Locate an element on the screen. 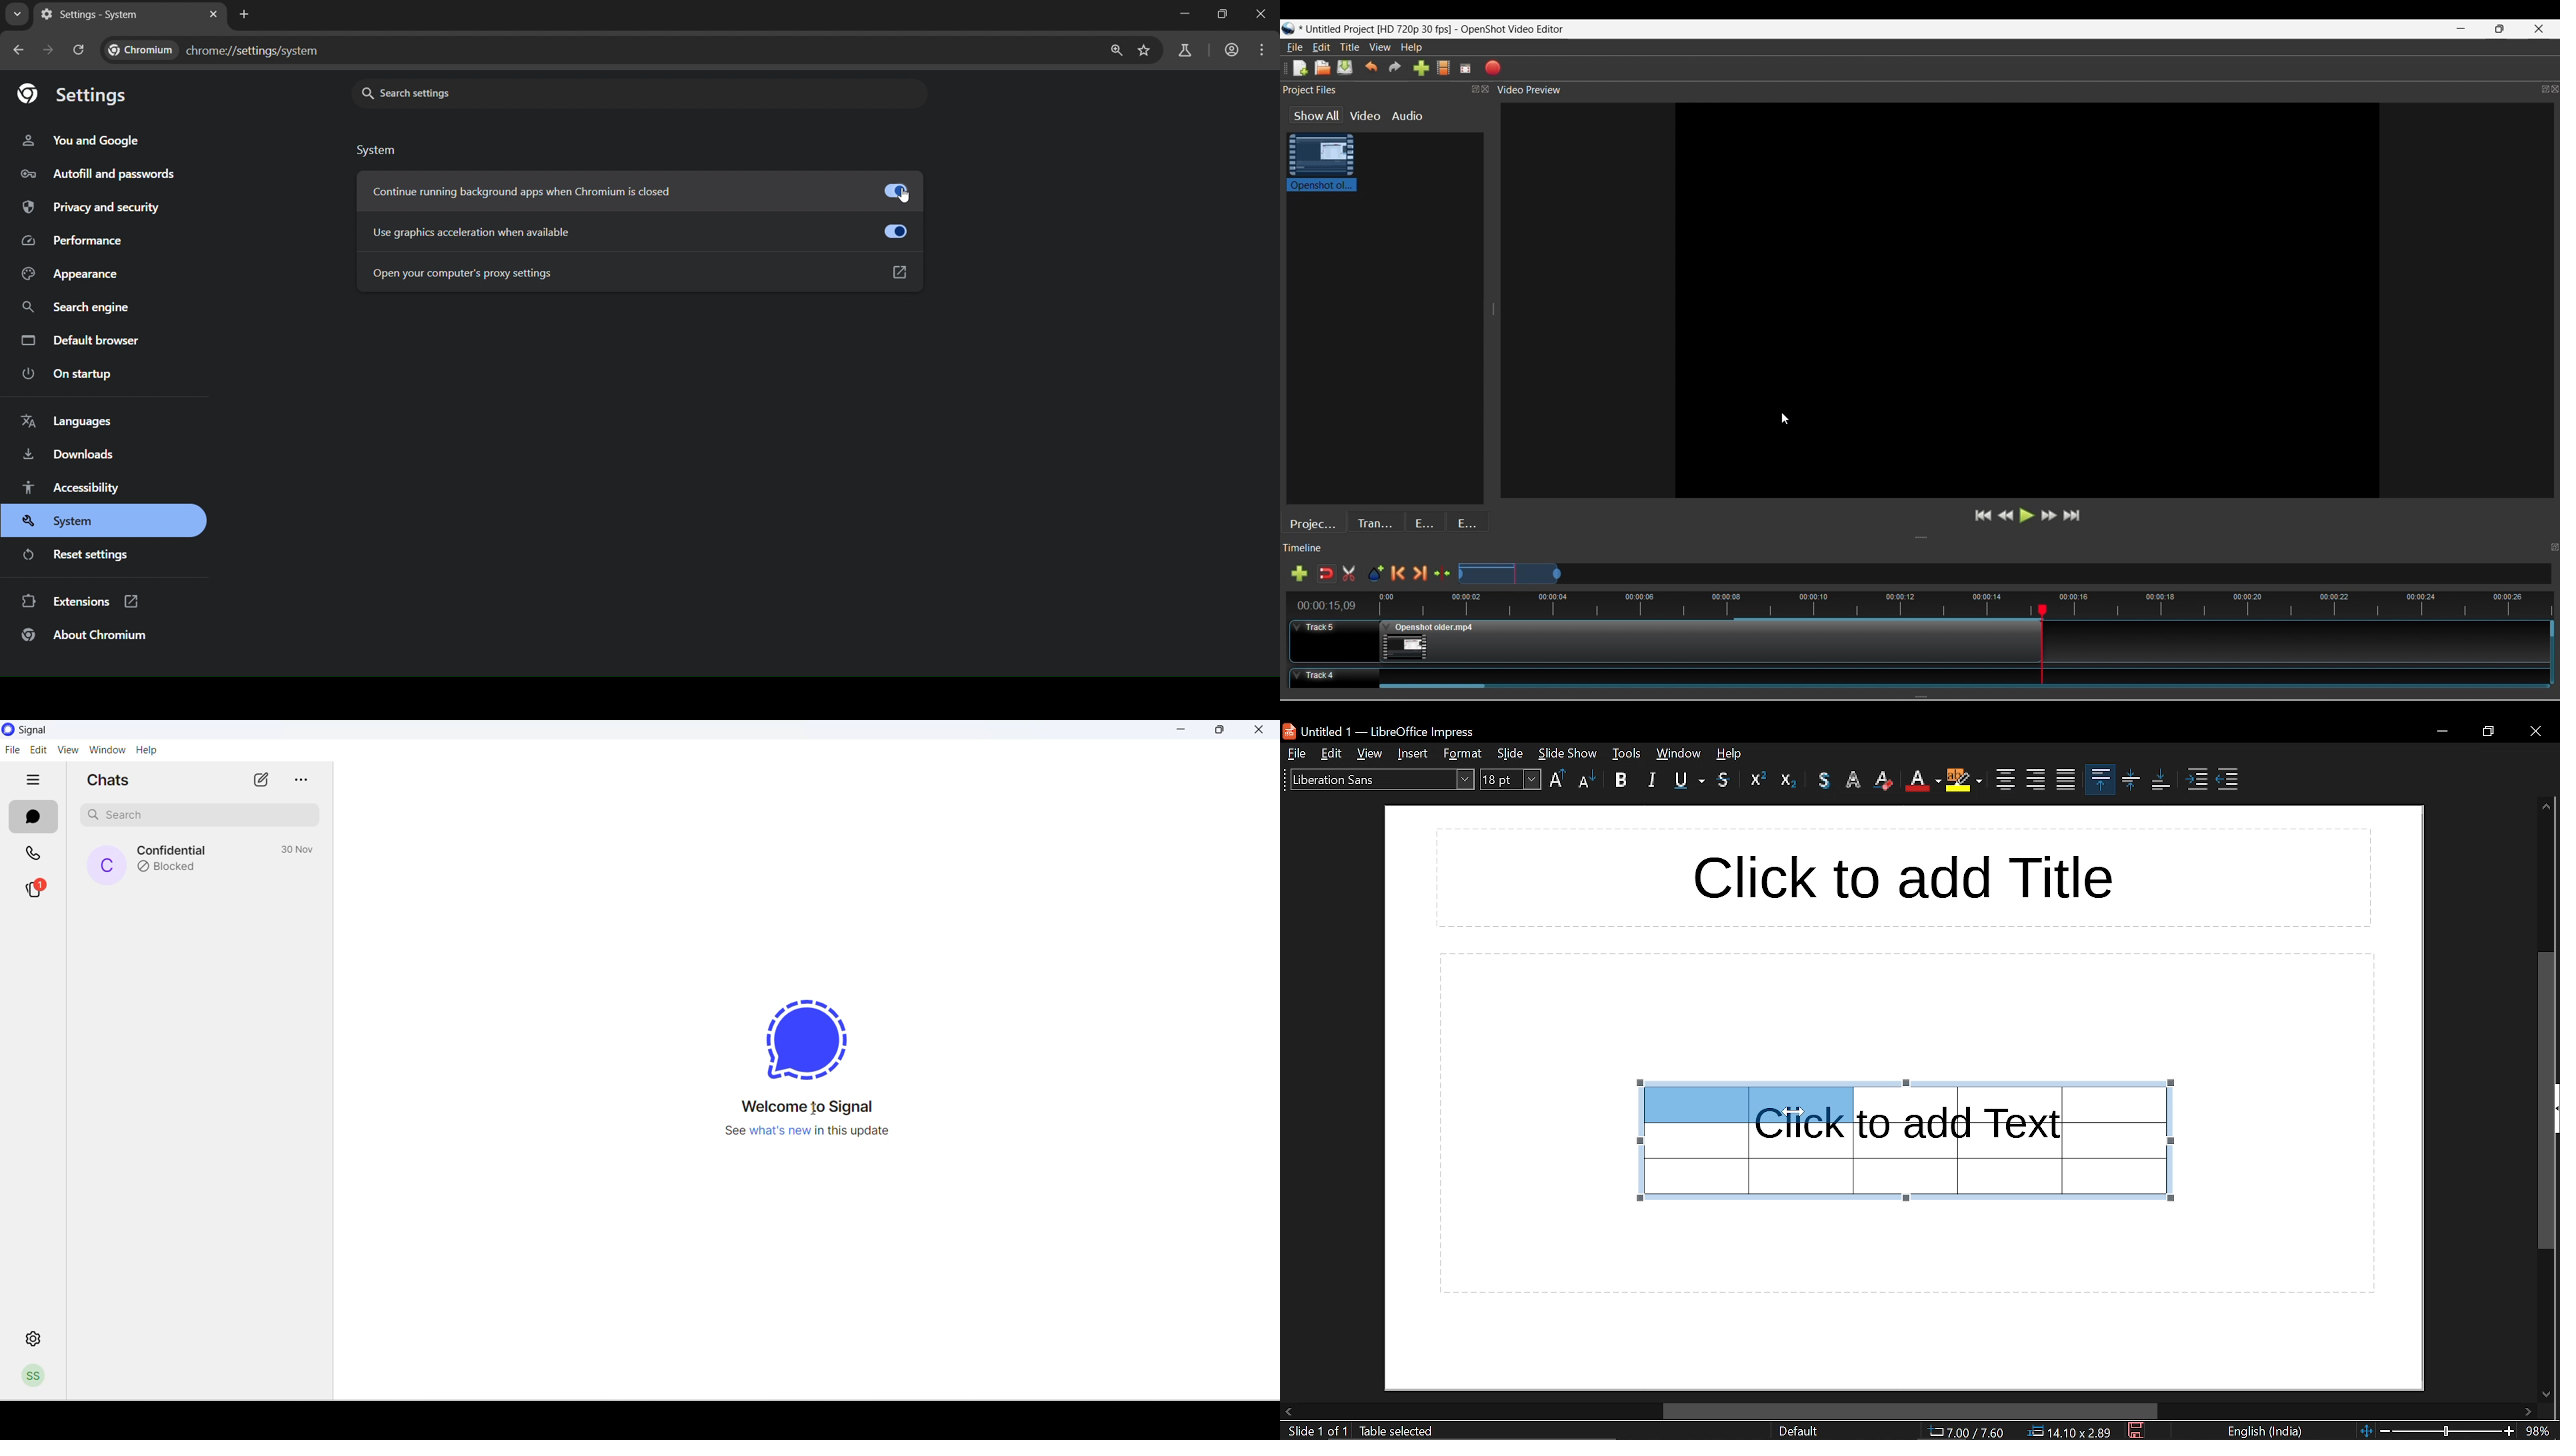 The image size is (2576, 1456). Choose profile is located at coordinates (1443, 69).